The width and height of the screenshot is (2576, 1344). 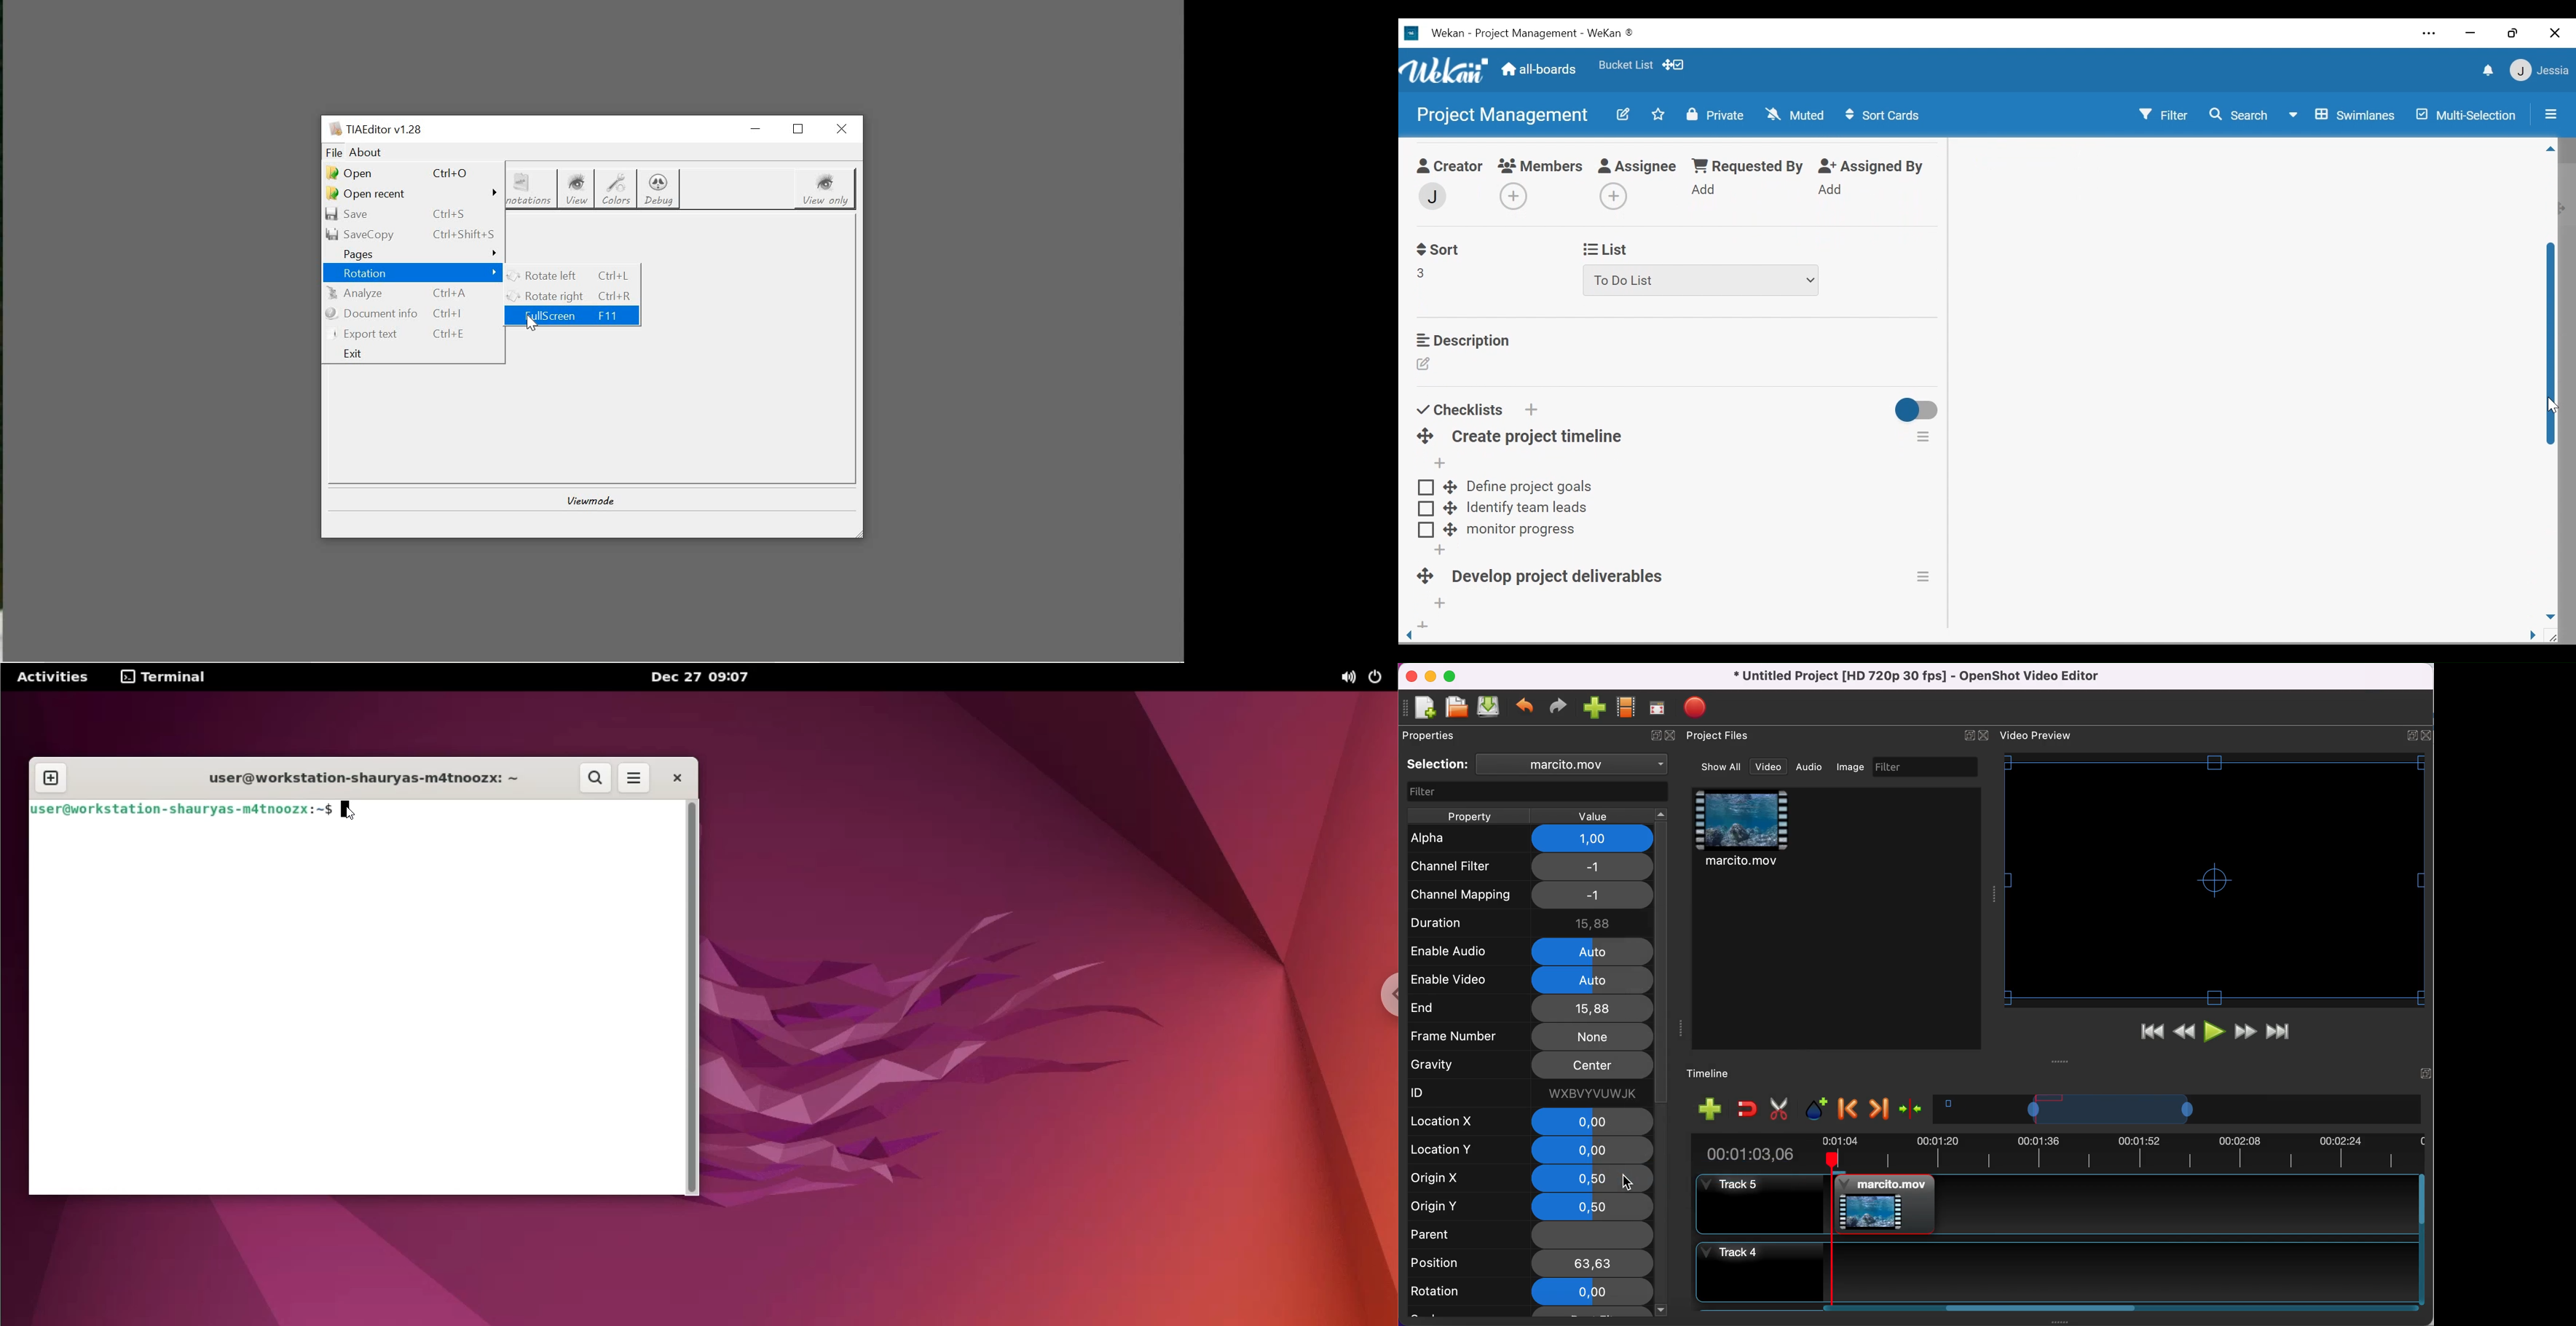 What do you see at coordinates (2152, 1034) in the screenshot?
I see `jump to start` at bounding box center [2152, 1034].